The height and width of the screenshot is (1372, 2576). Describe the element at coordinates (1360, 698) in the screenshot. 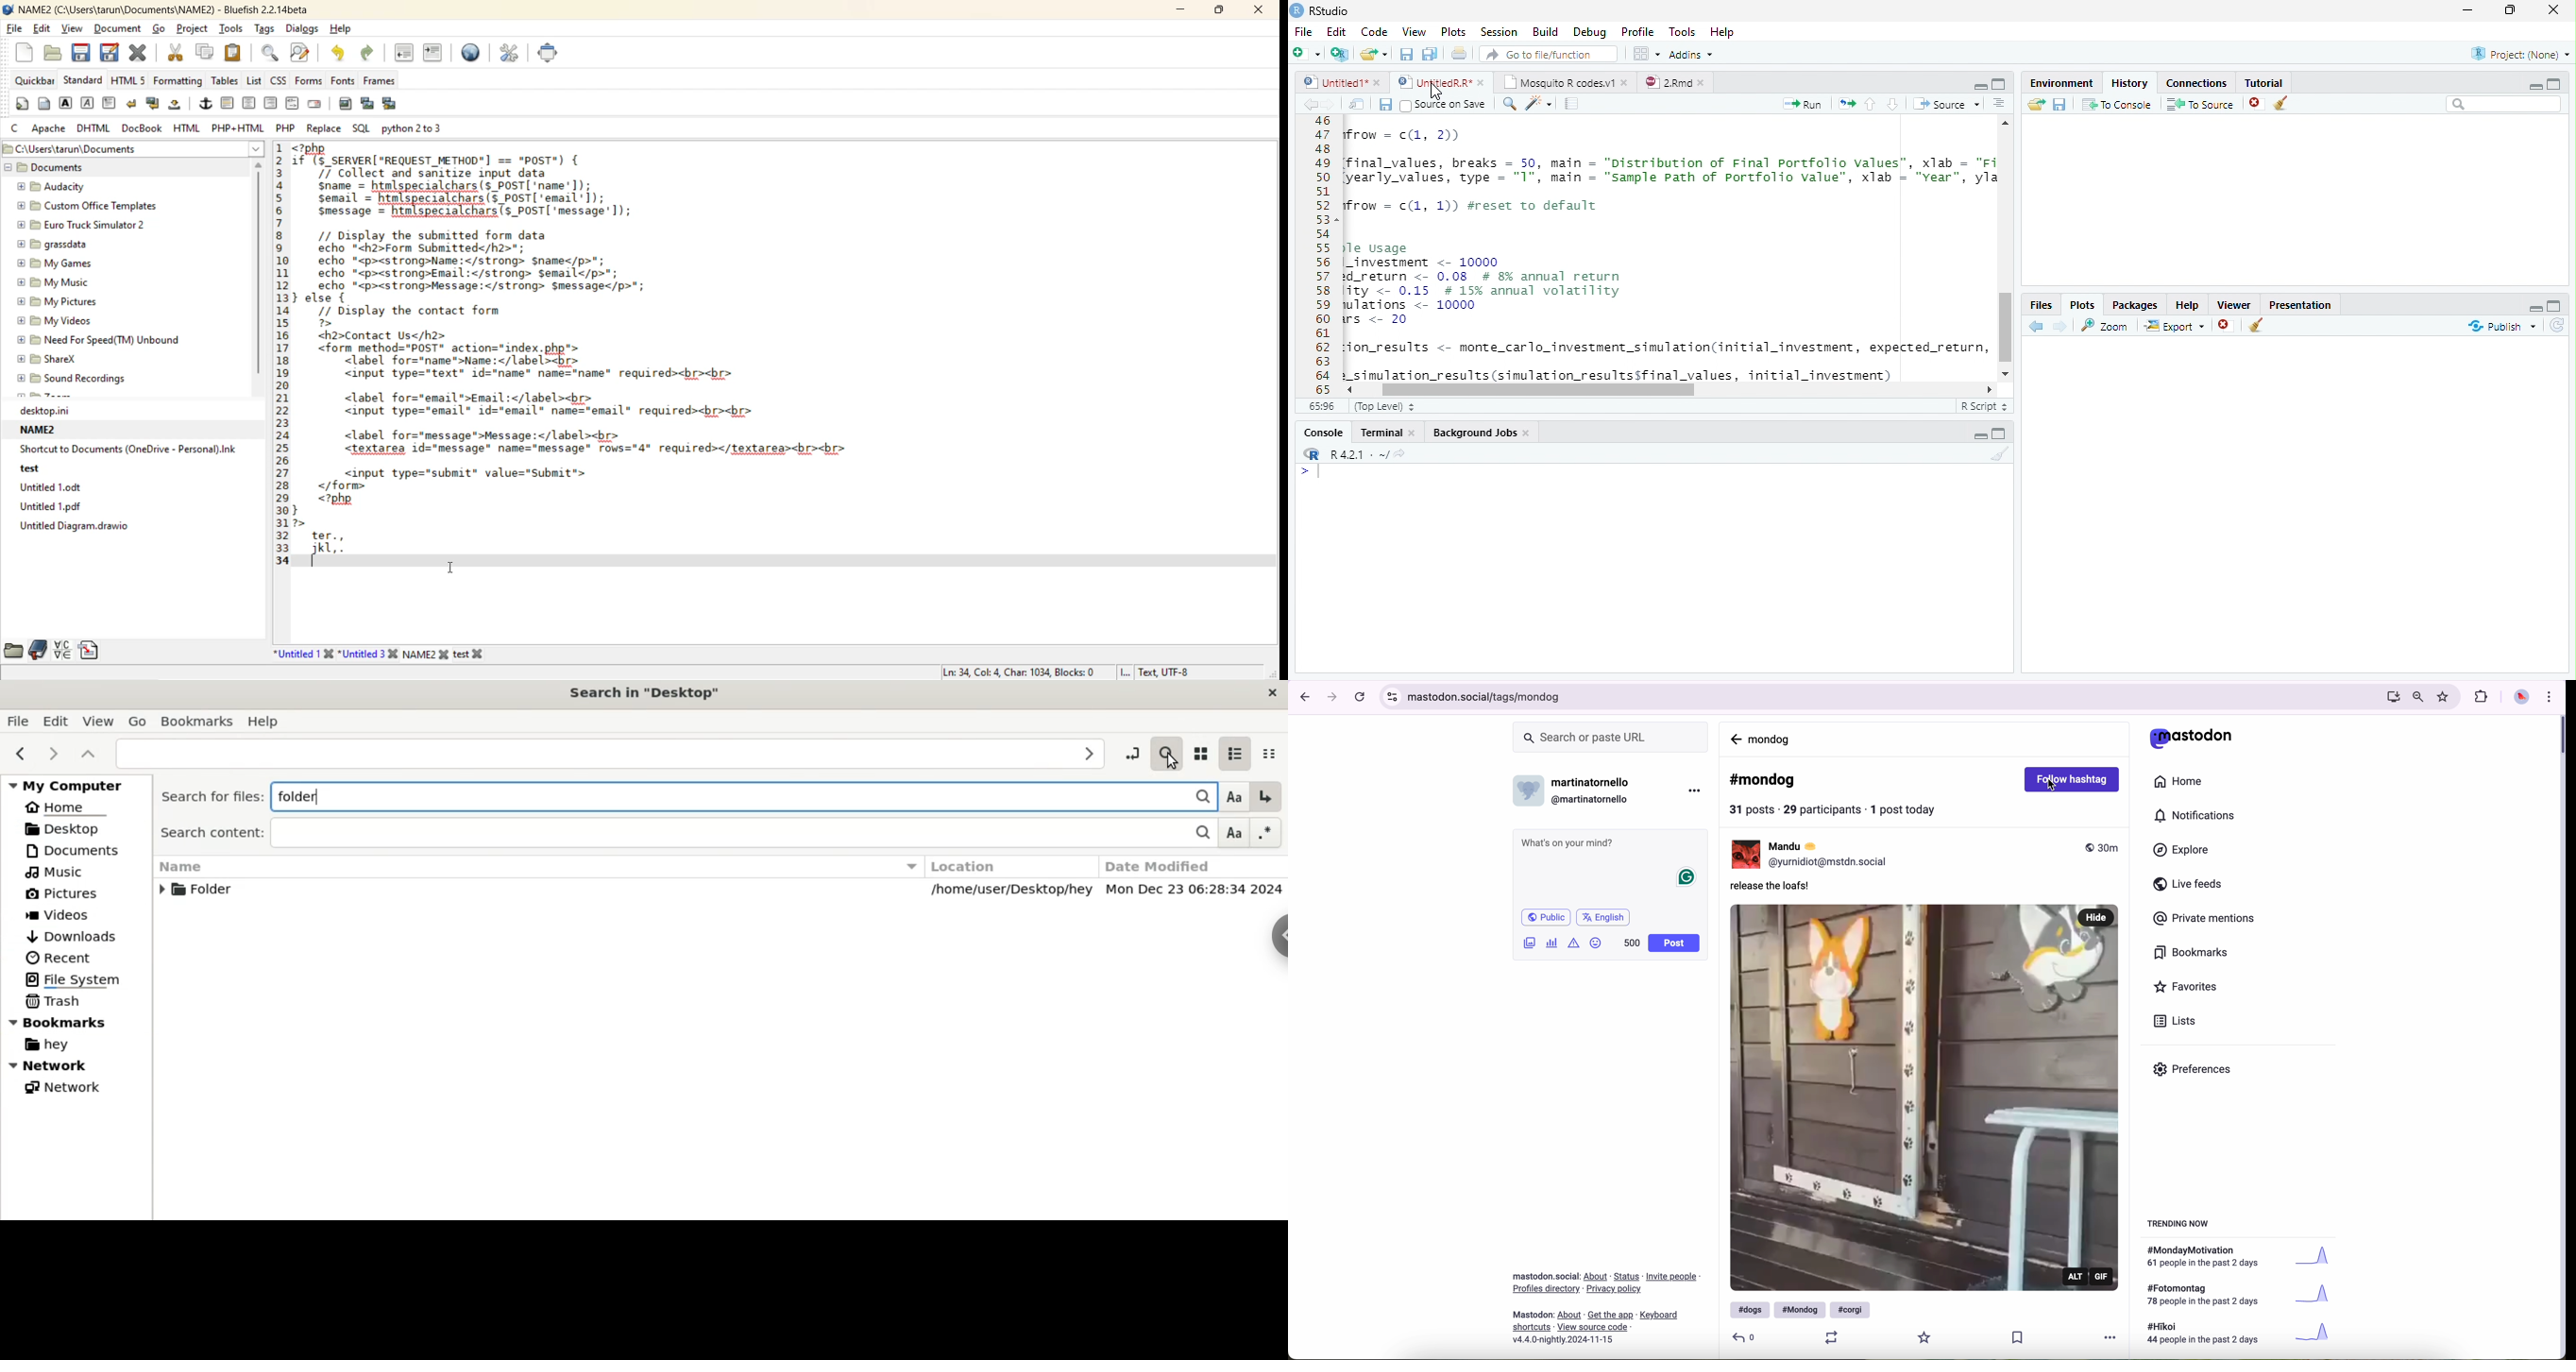

I see `refresh the page` at that location.